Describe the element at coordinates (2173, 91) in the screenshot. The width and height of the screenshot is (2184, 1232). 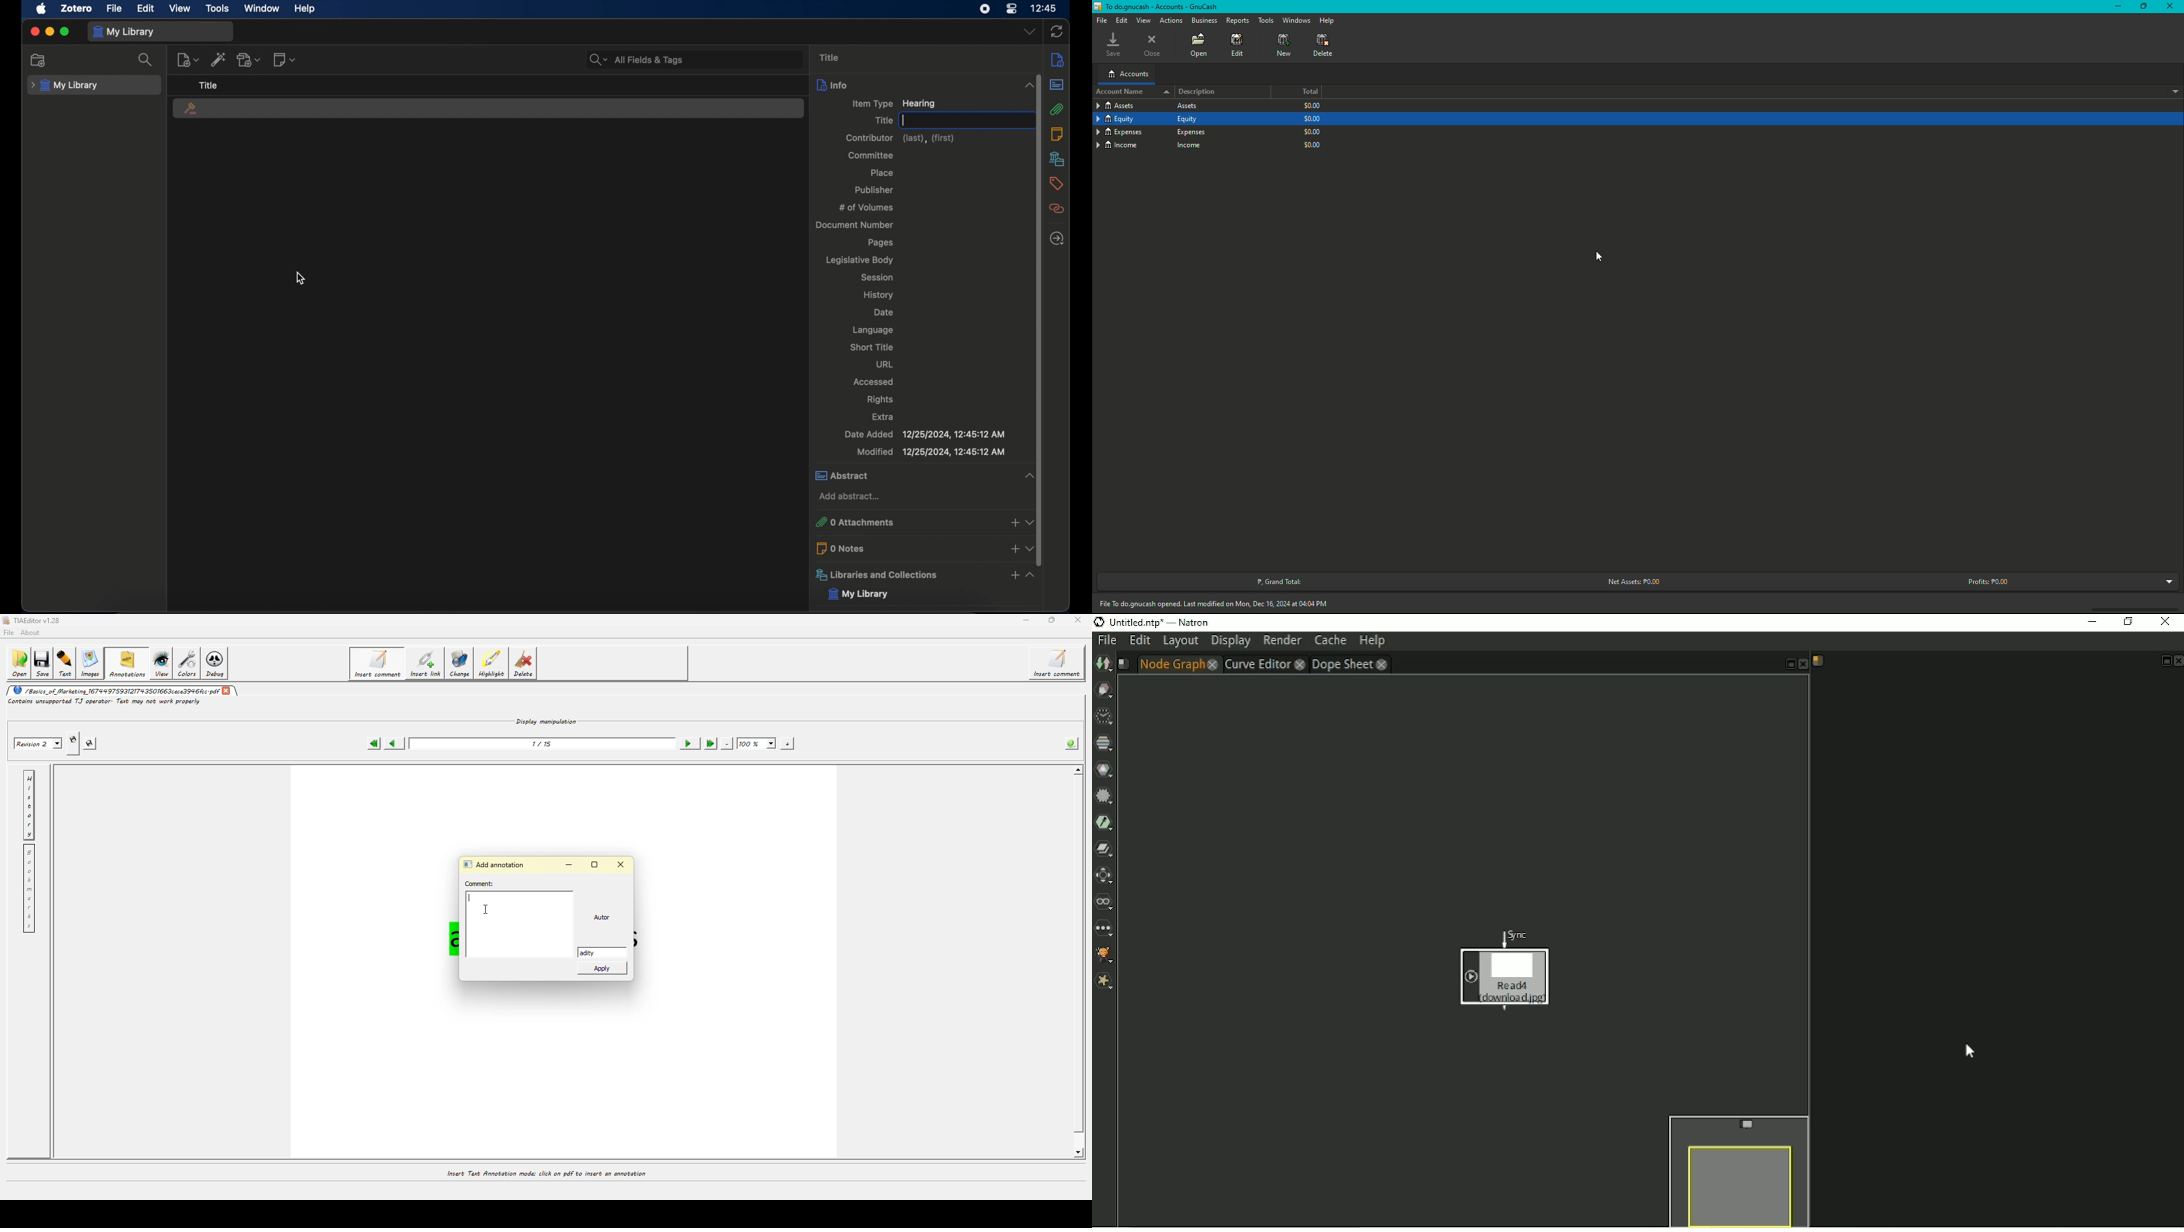
I see `Drop down` at that location.